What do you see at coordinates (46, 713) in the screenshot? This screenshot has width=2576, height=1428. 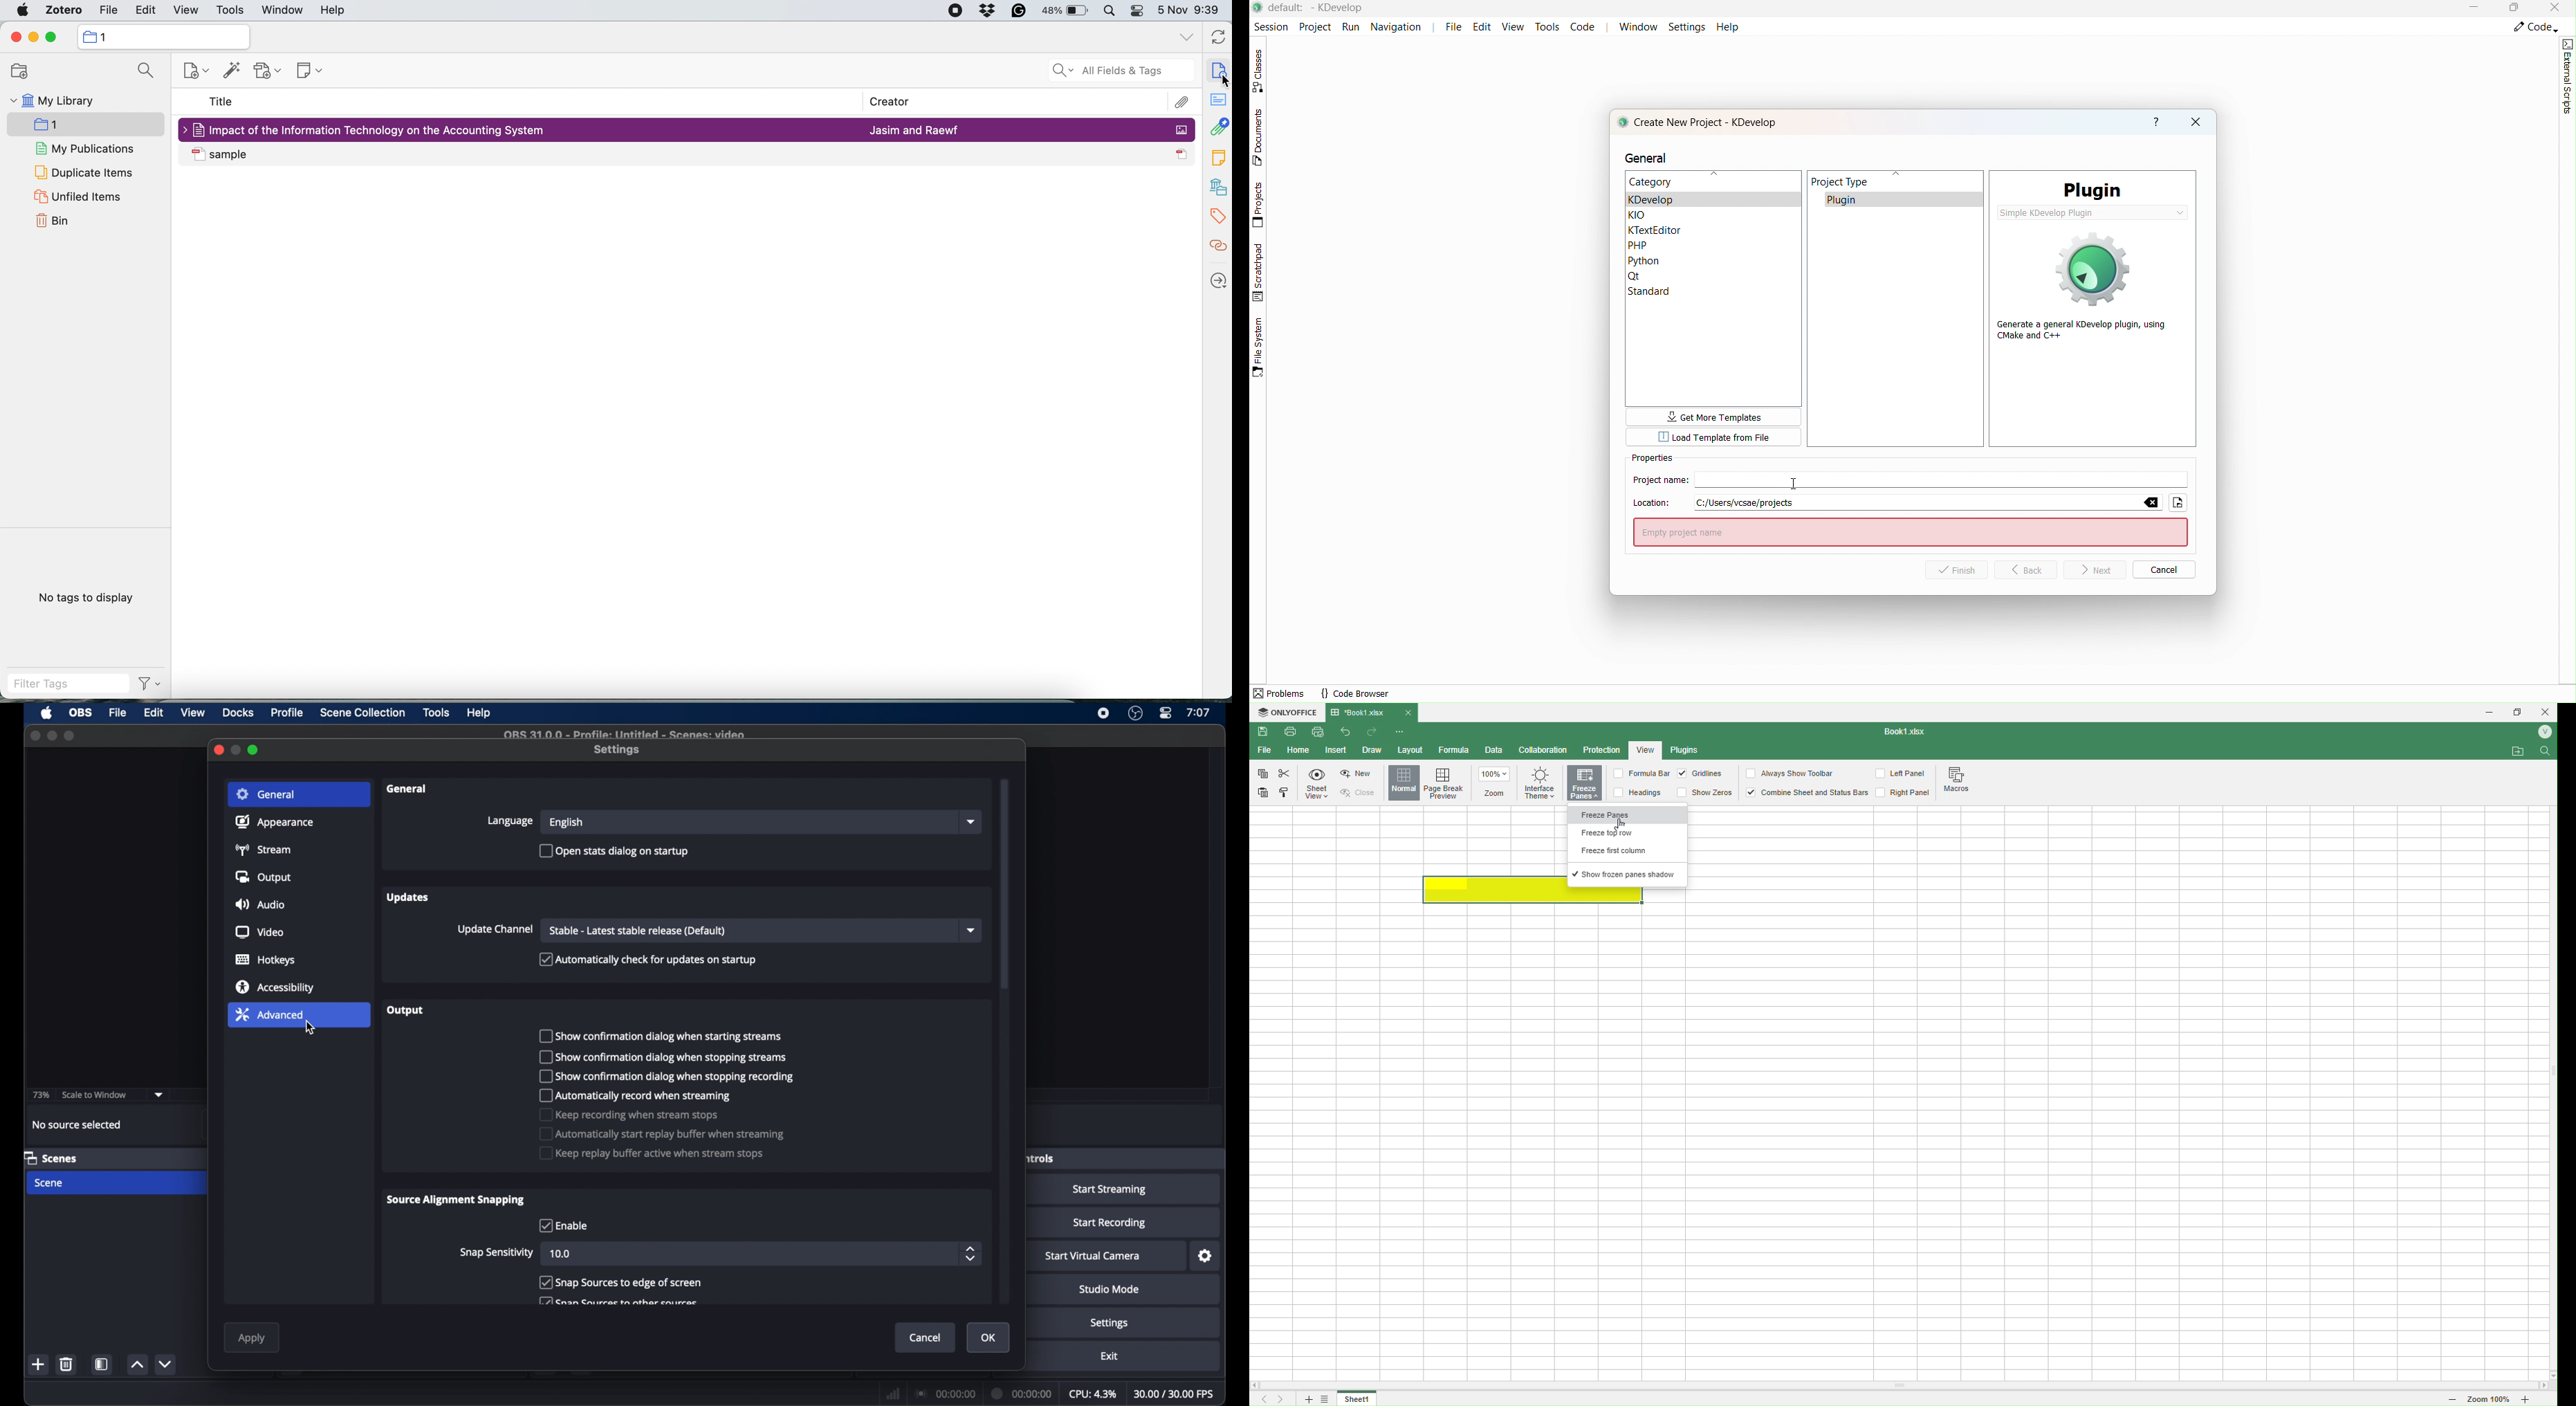 I see `apple icon` at bounding box center [46, 713].